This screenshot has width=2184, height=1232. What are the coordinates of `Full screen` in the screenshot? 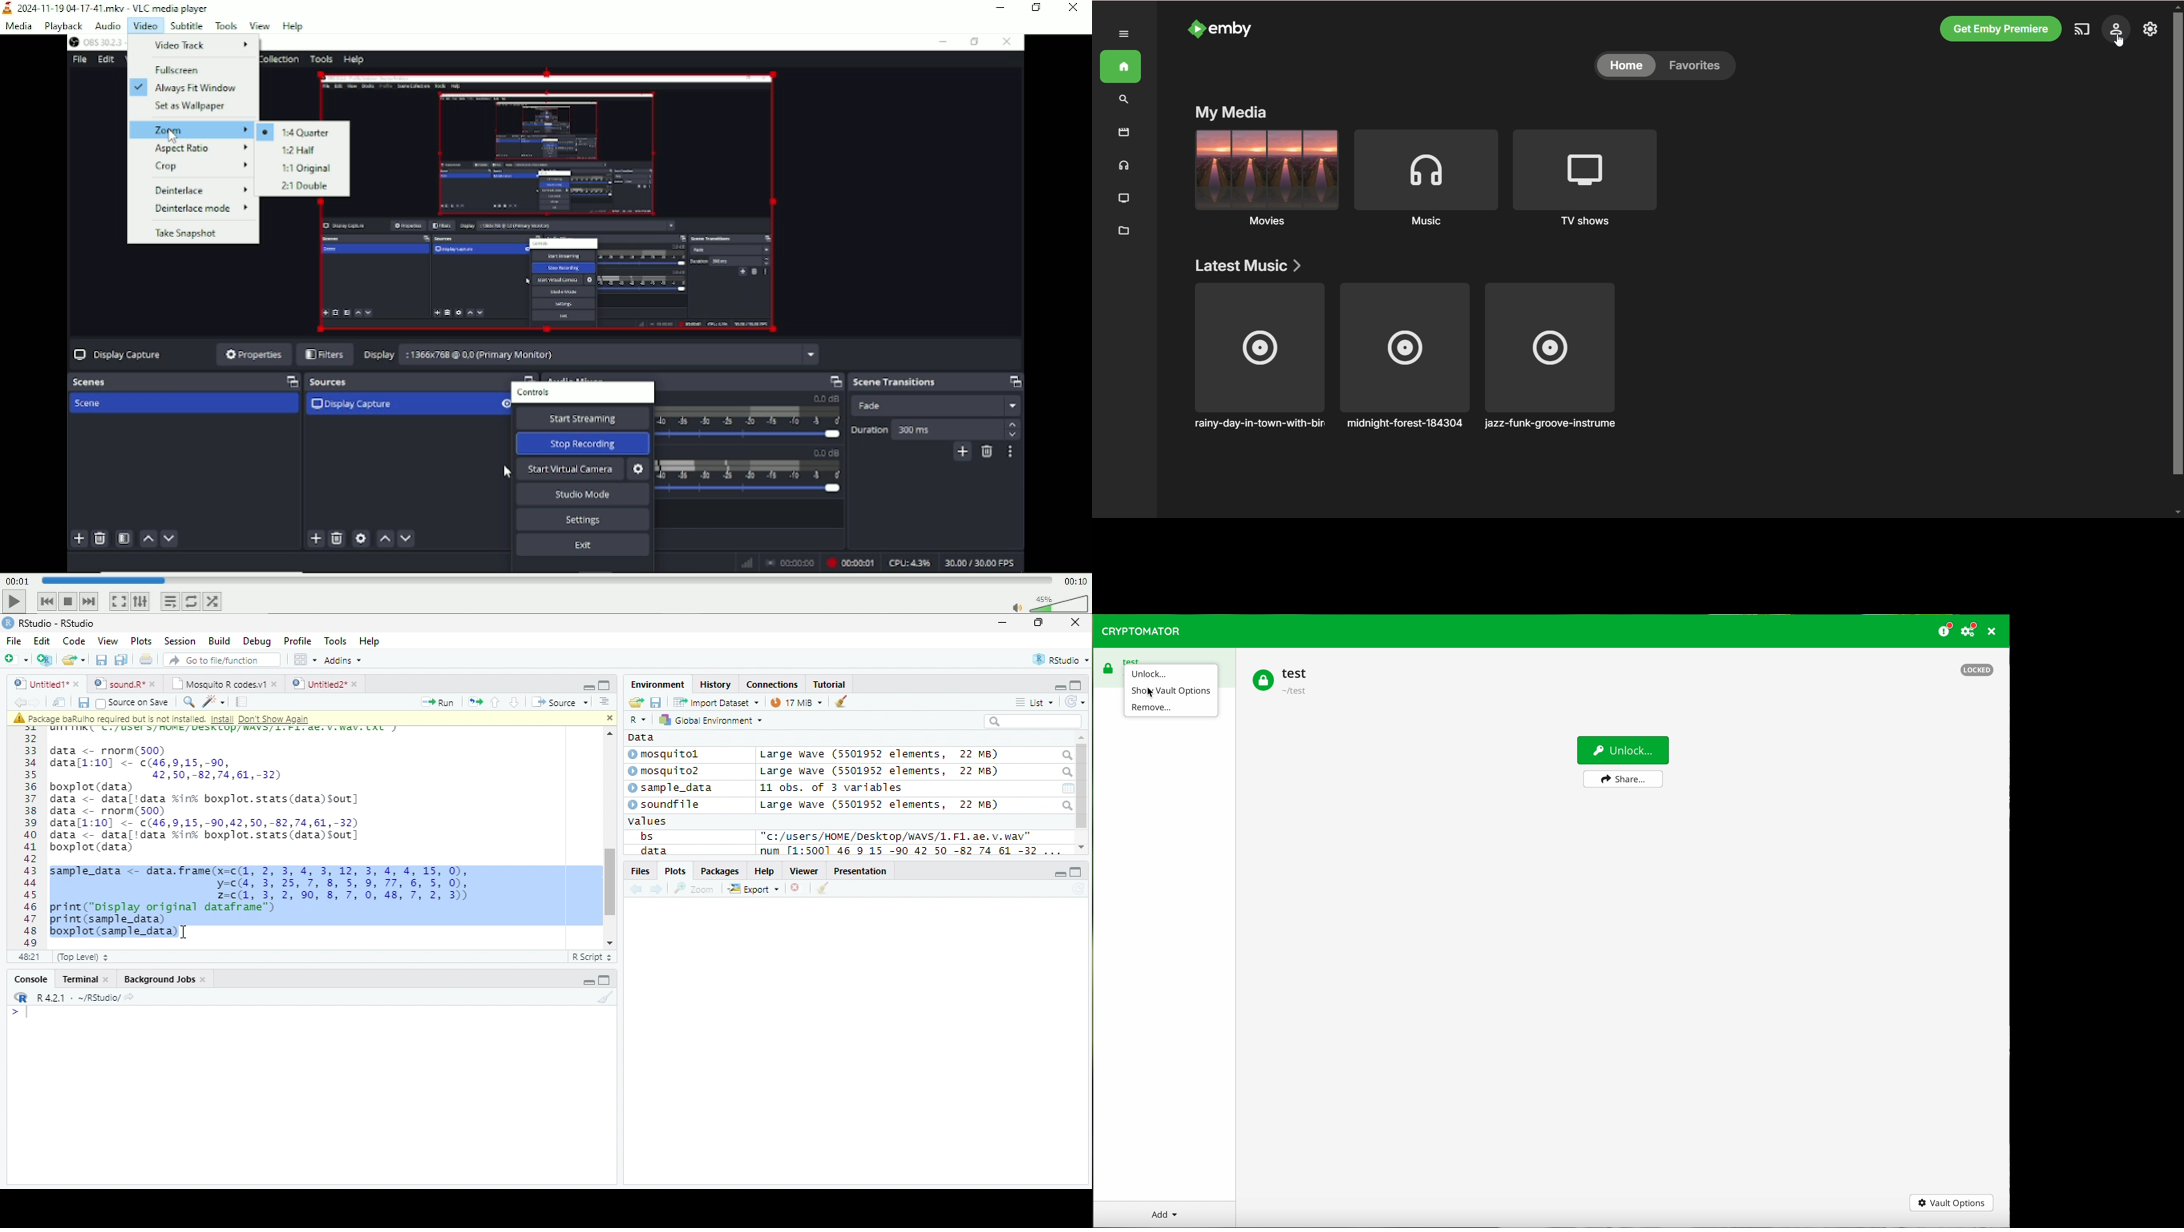 It's located at (604, 685).